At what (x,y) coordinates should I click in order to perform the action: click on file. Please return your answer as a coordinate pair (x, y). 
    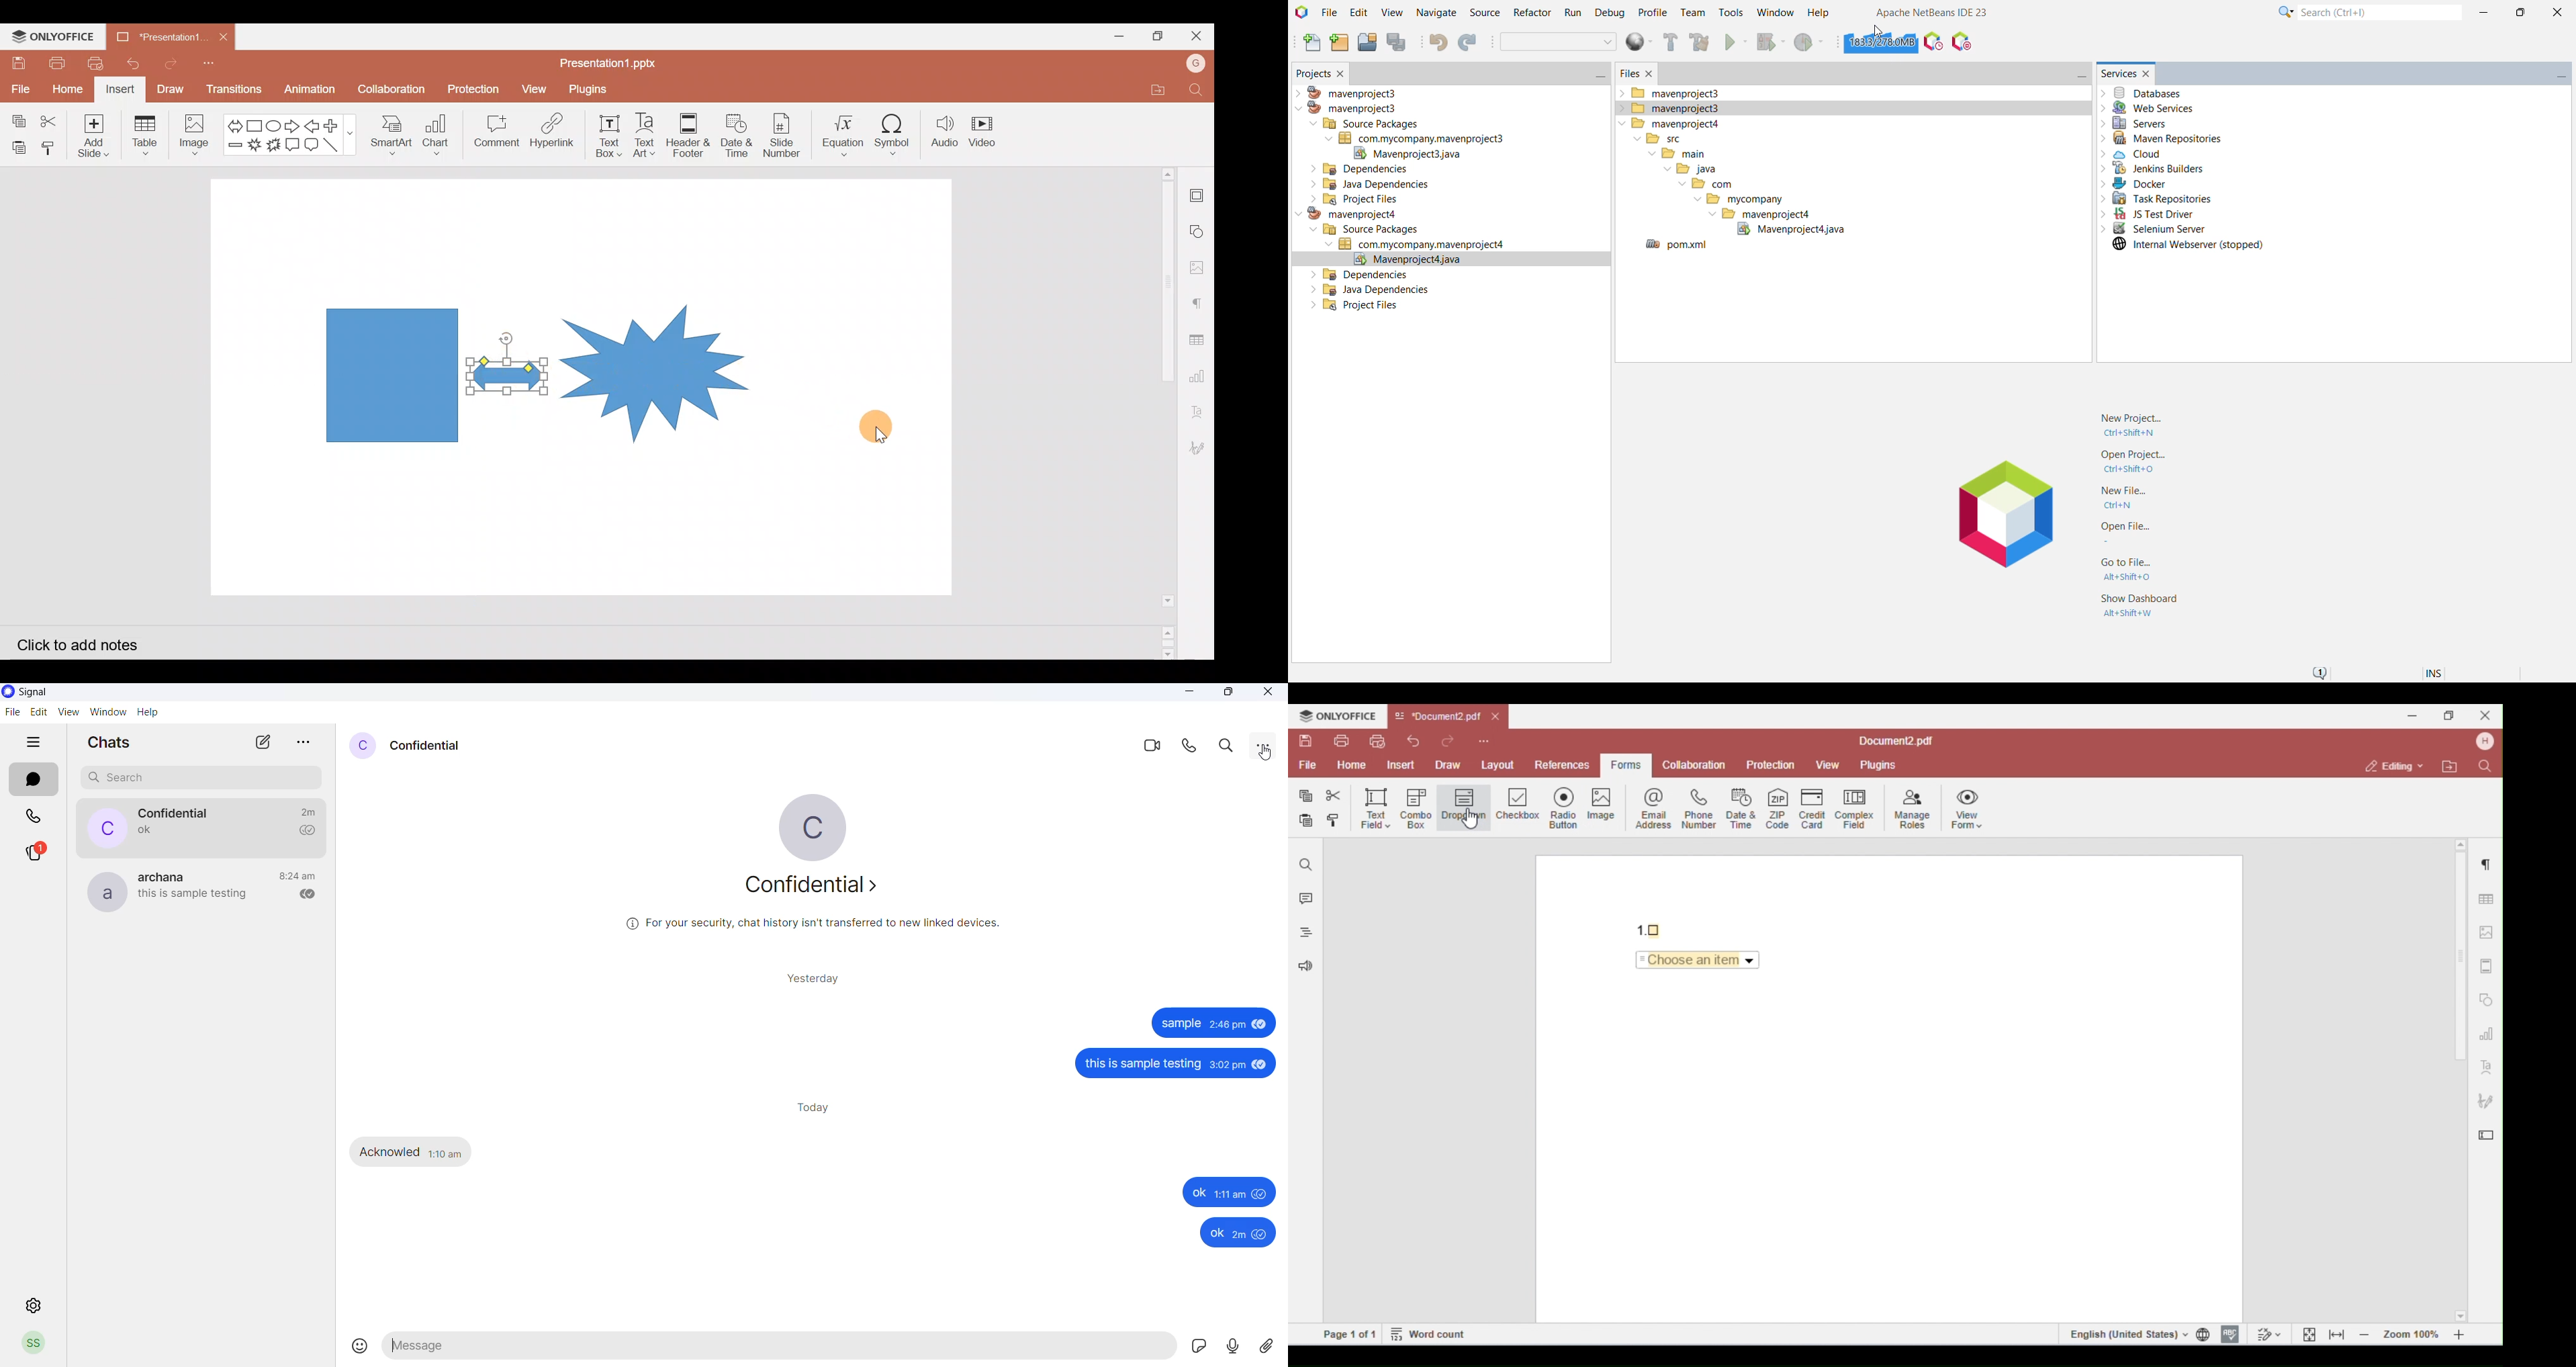
    Looking at the image, I should click on (12, 715).